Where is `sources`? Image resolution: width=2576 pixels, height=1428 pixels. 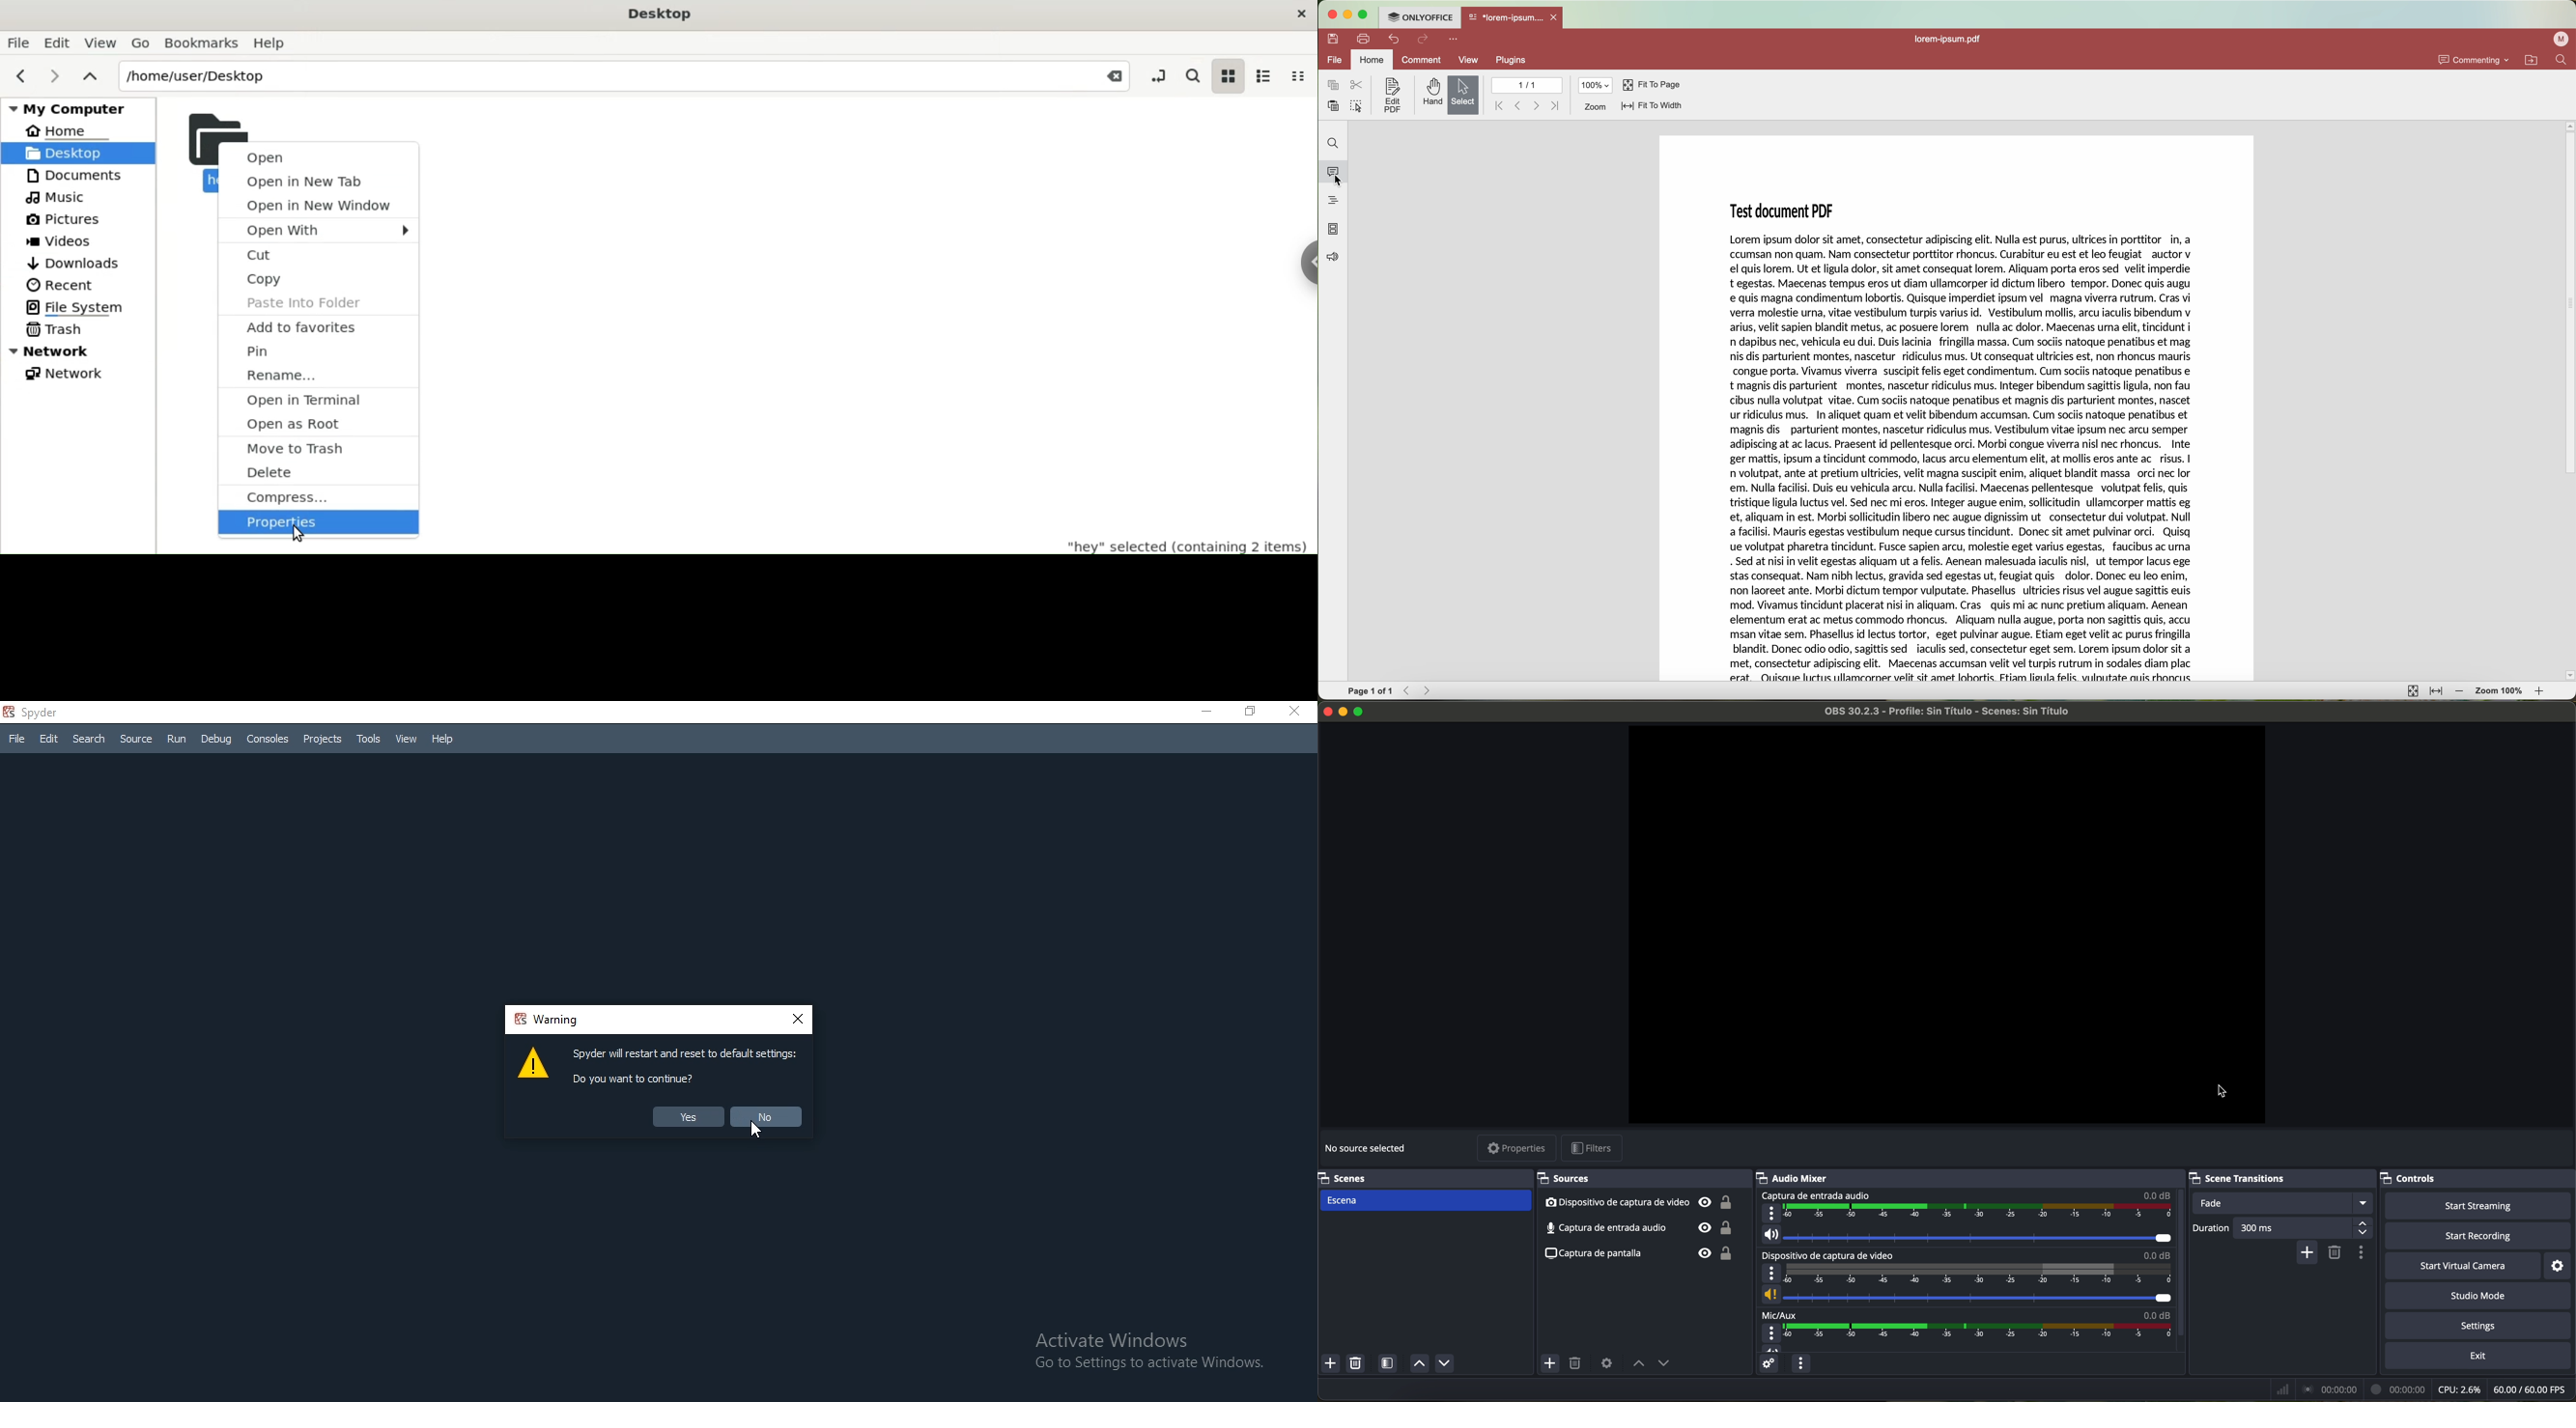
sources is located at coordinates (1640, 1179).